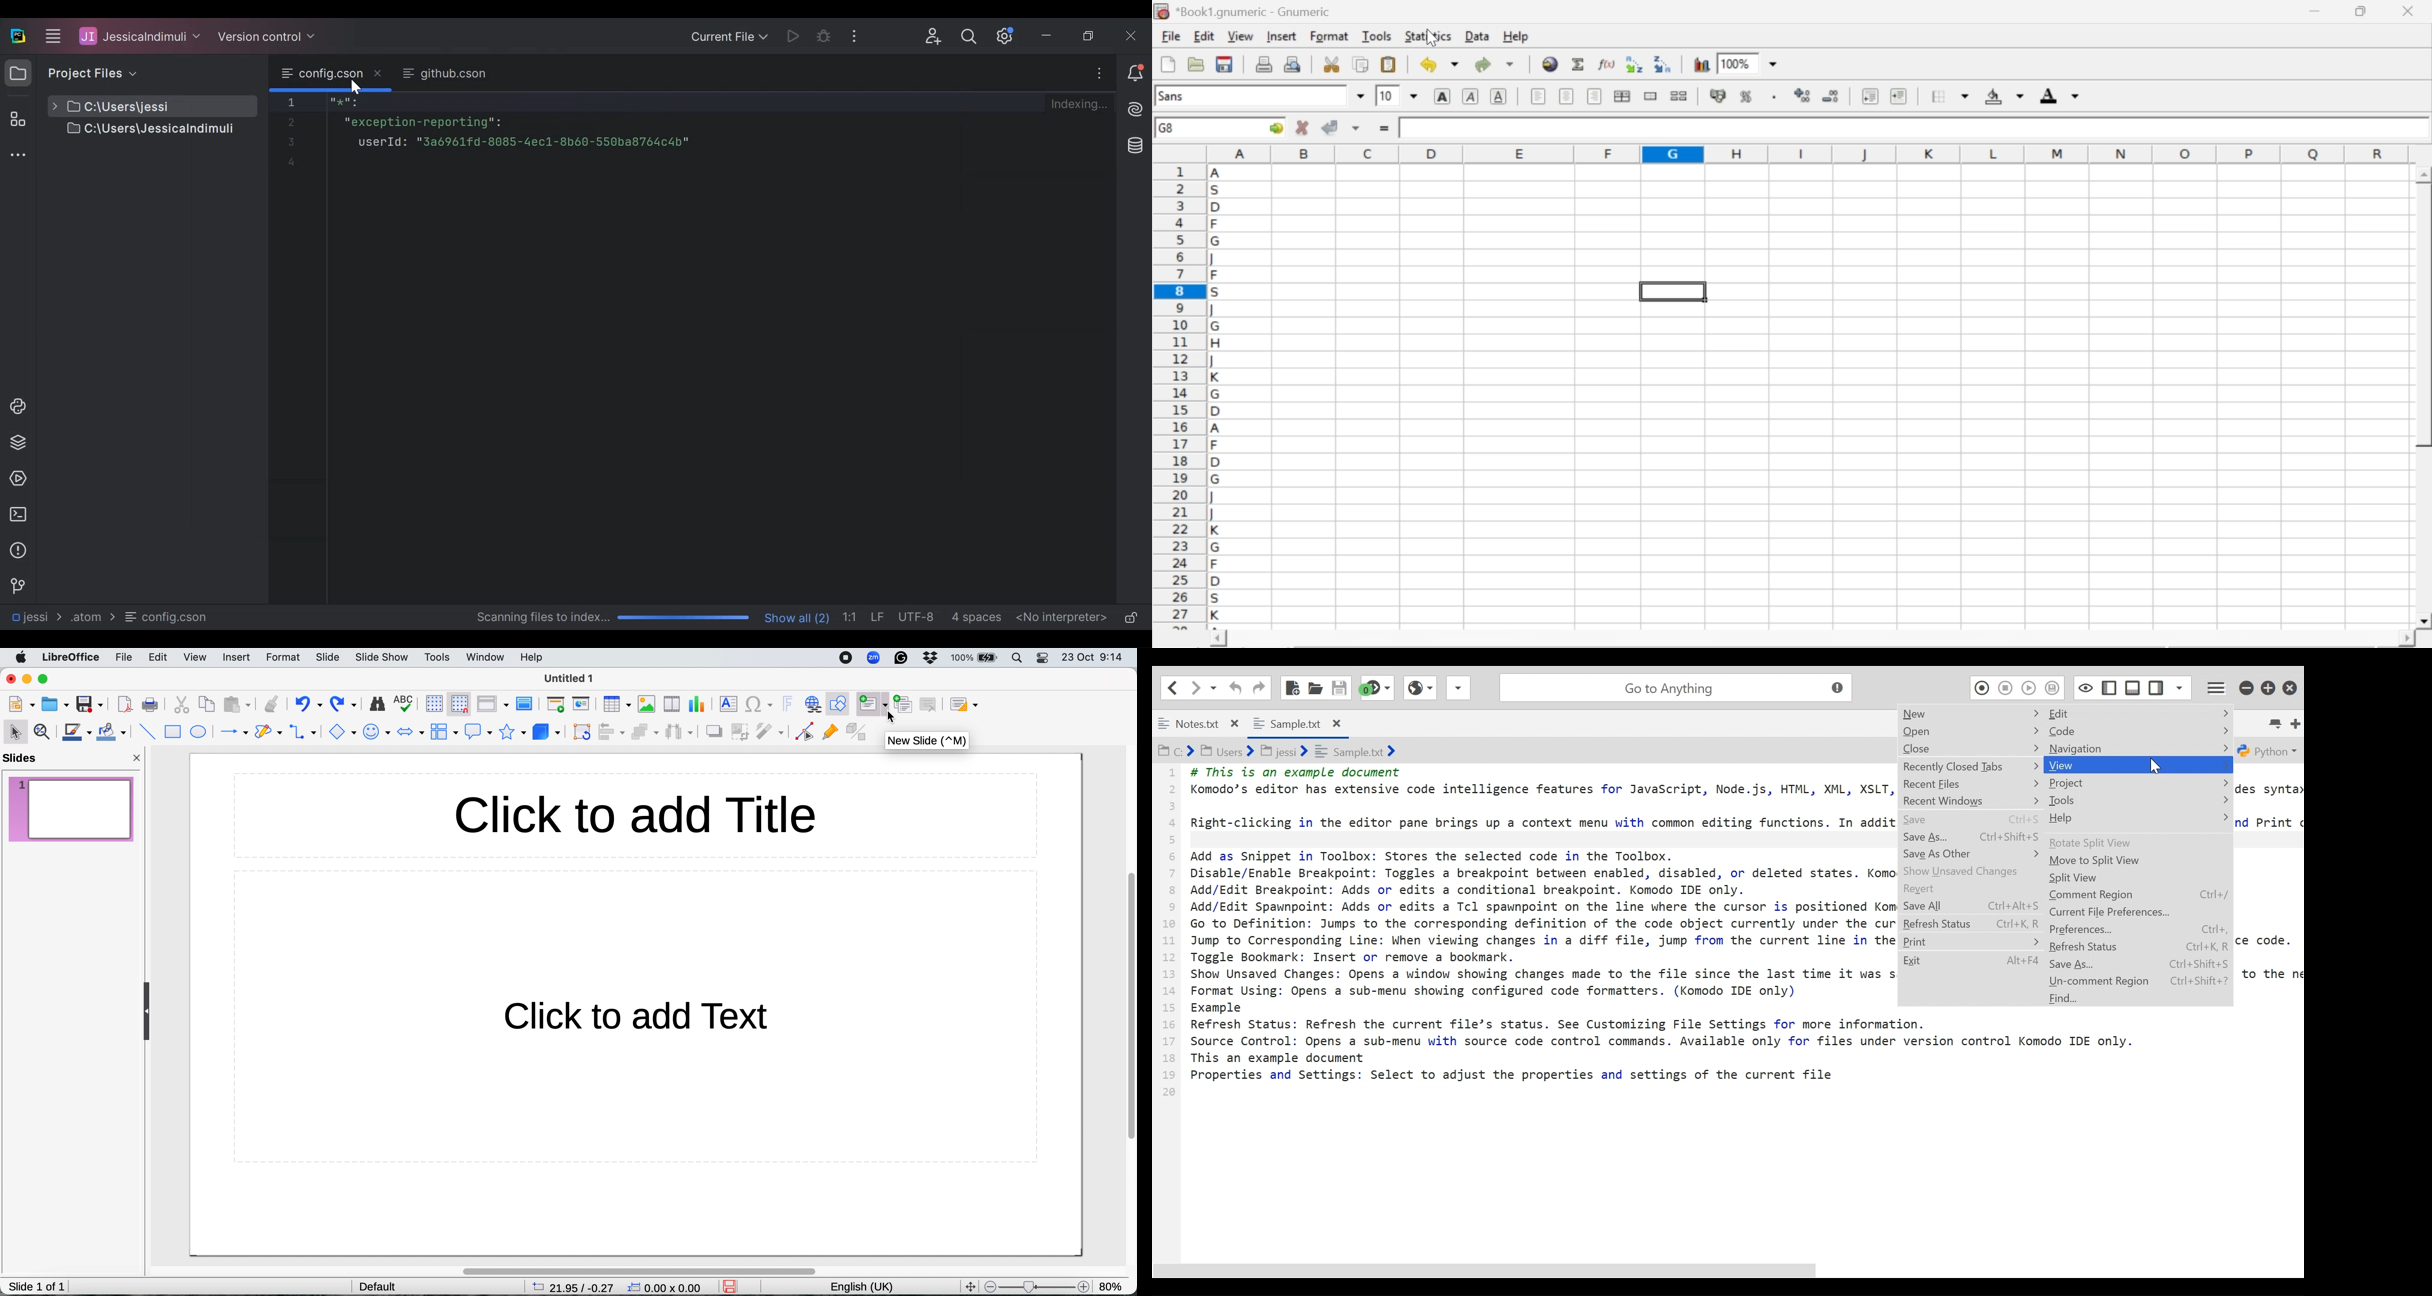 The height and width of the screenshot is (1316, 2436). Describe the element at coordinates (740, 732) in the screenshot. I see `crop image` at that location.